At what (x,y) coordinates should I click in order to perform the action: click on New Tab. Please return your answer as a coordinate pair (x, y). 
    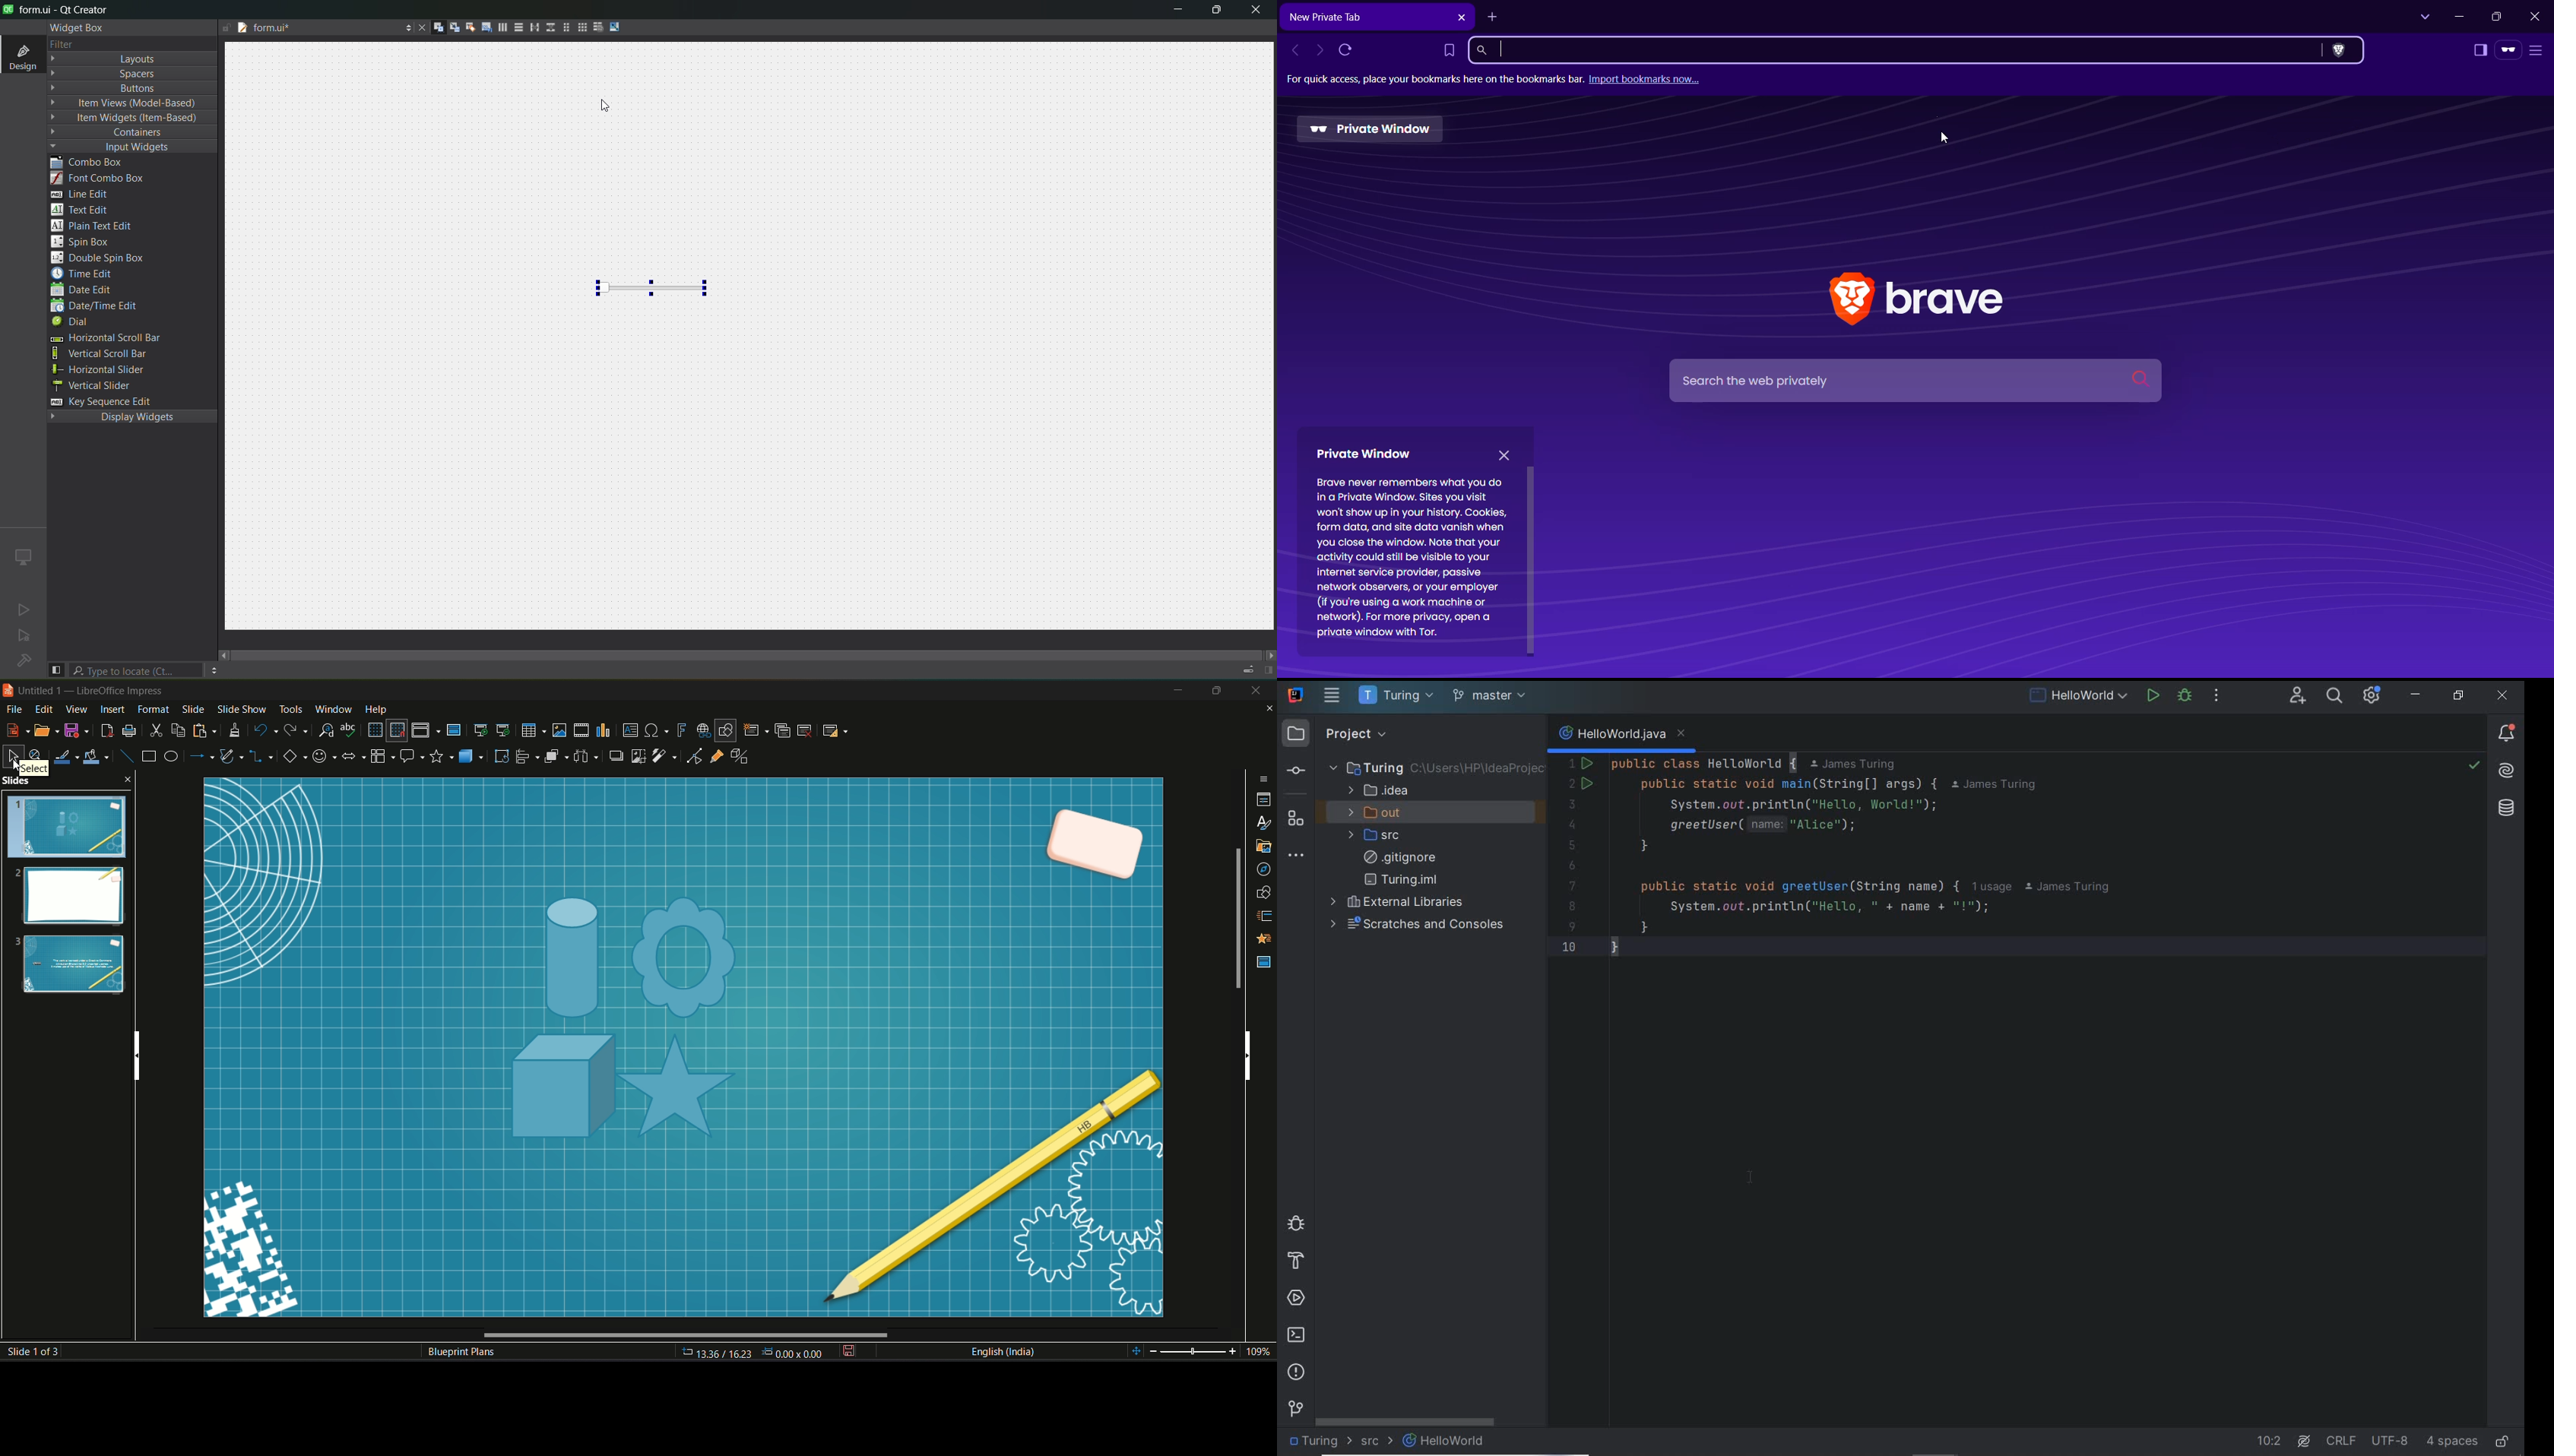
    Looking at the image, I should click on (1494, 17).